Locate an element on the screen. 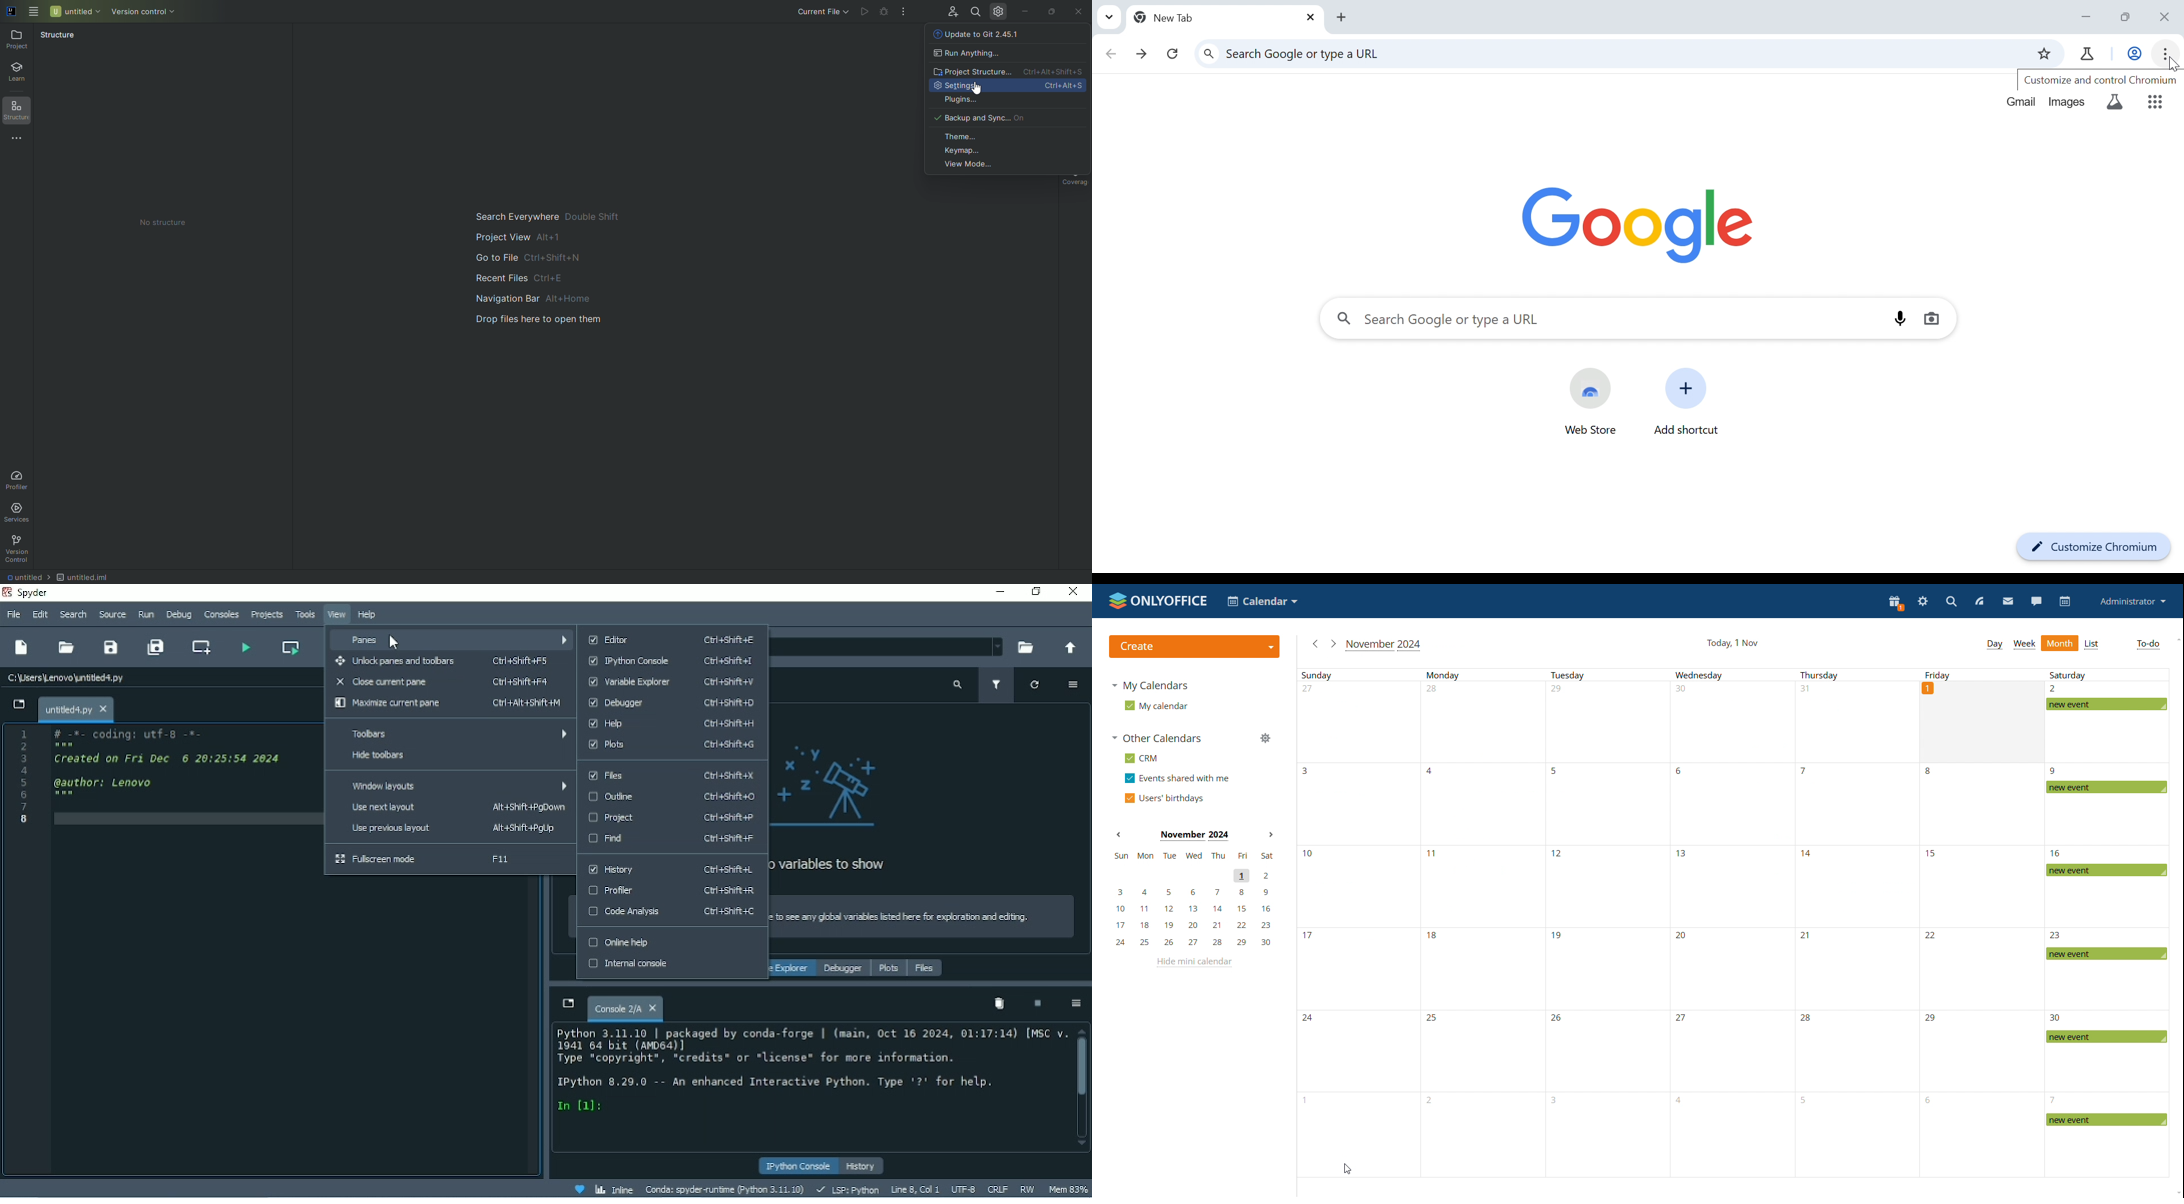  Search by voice is located at coordinates (1900, 318).